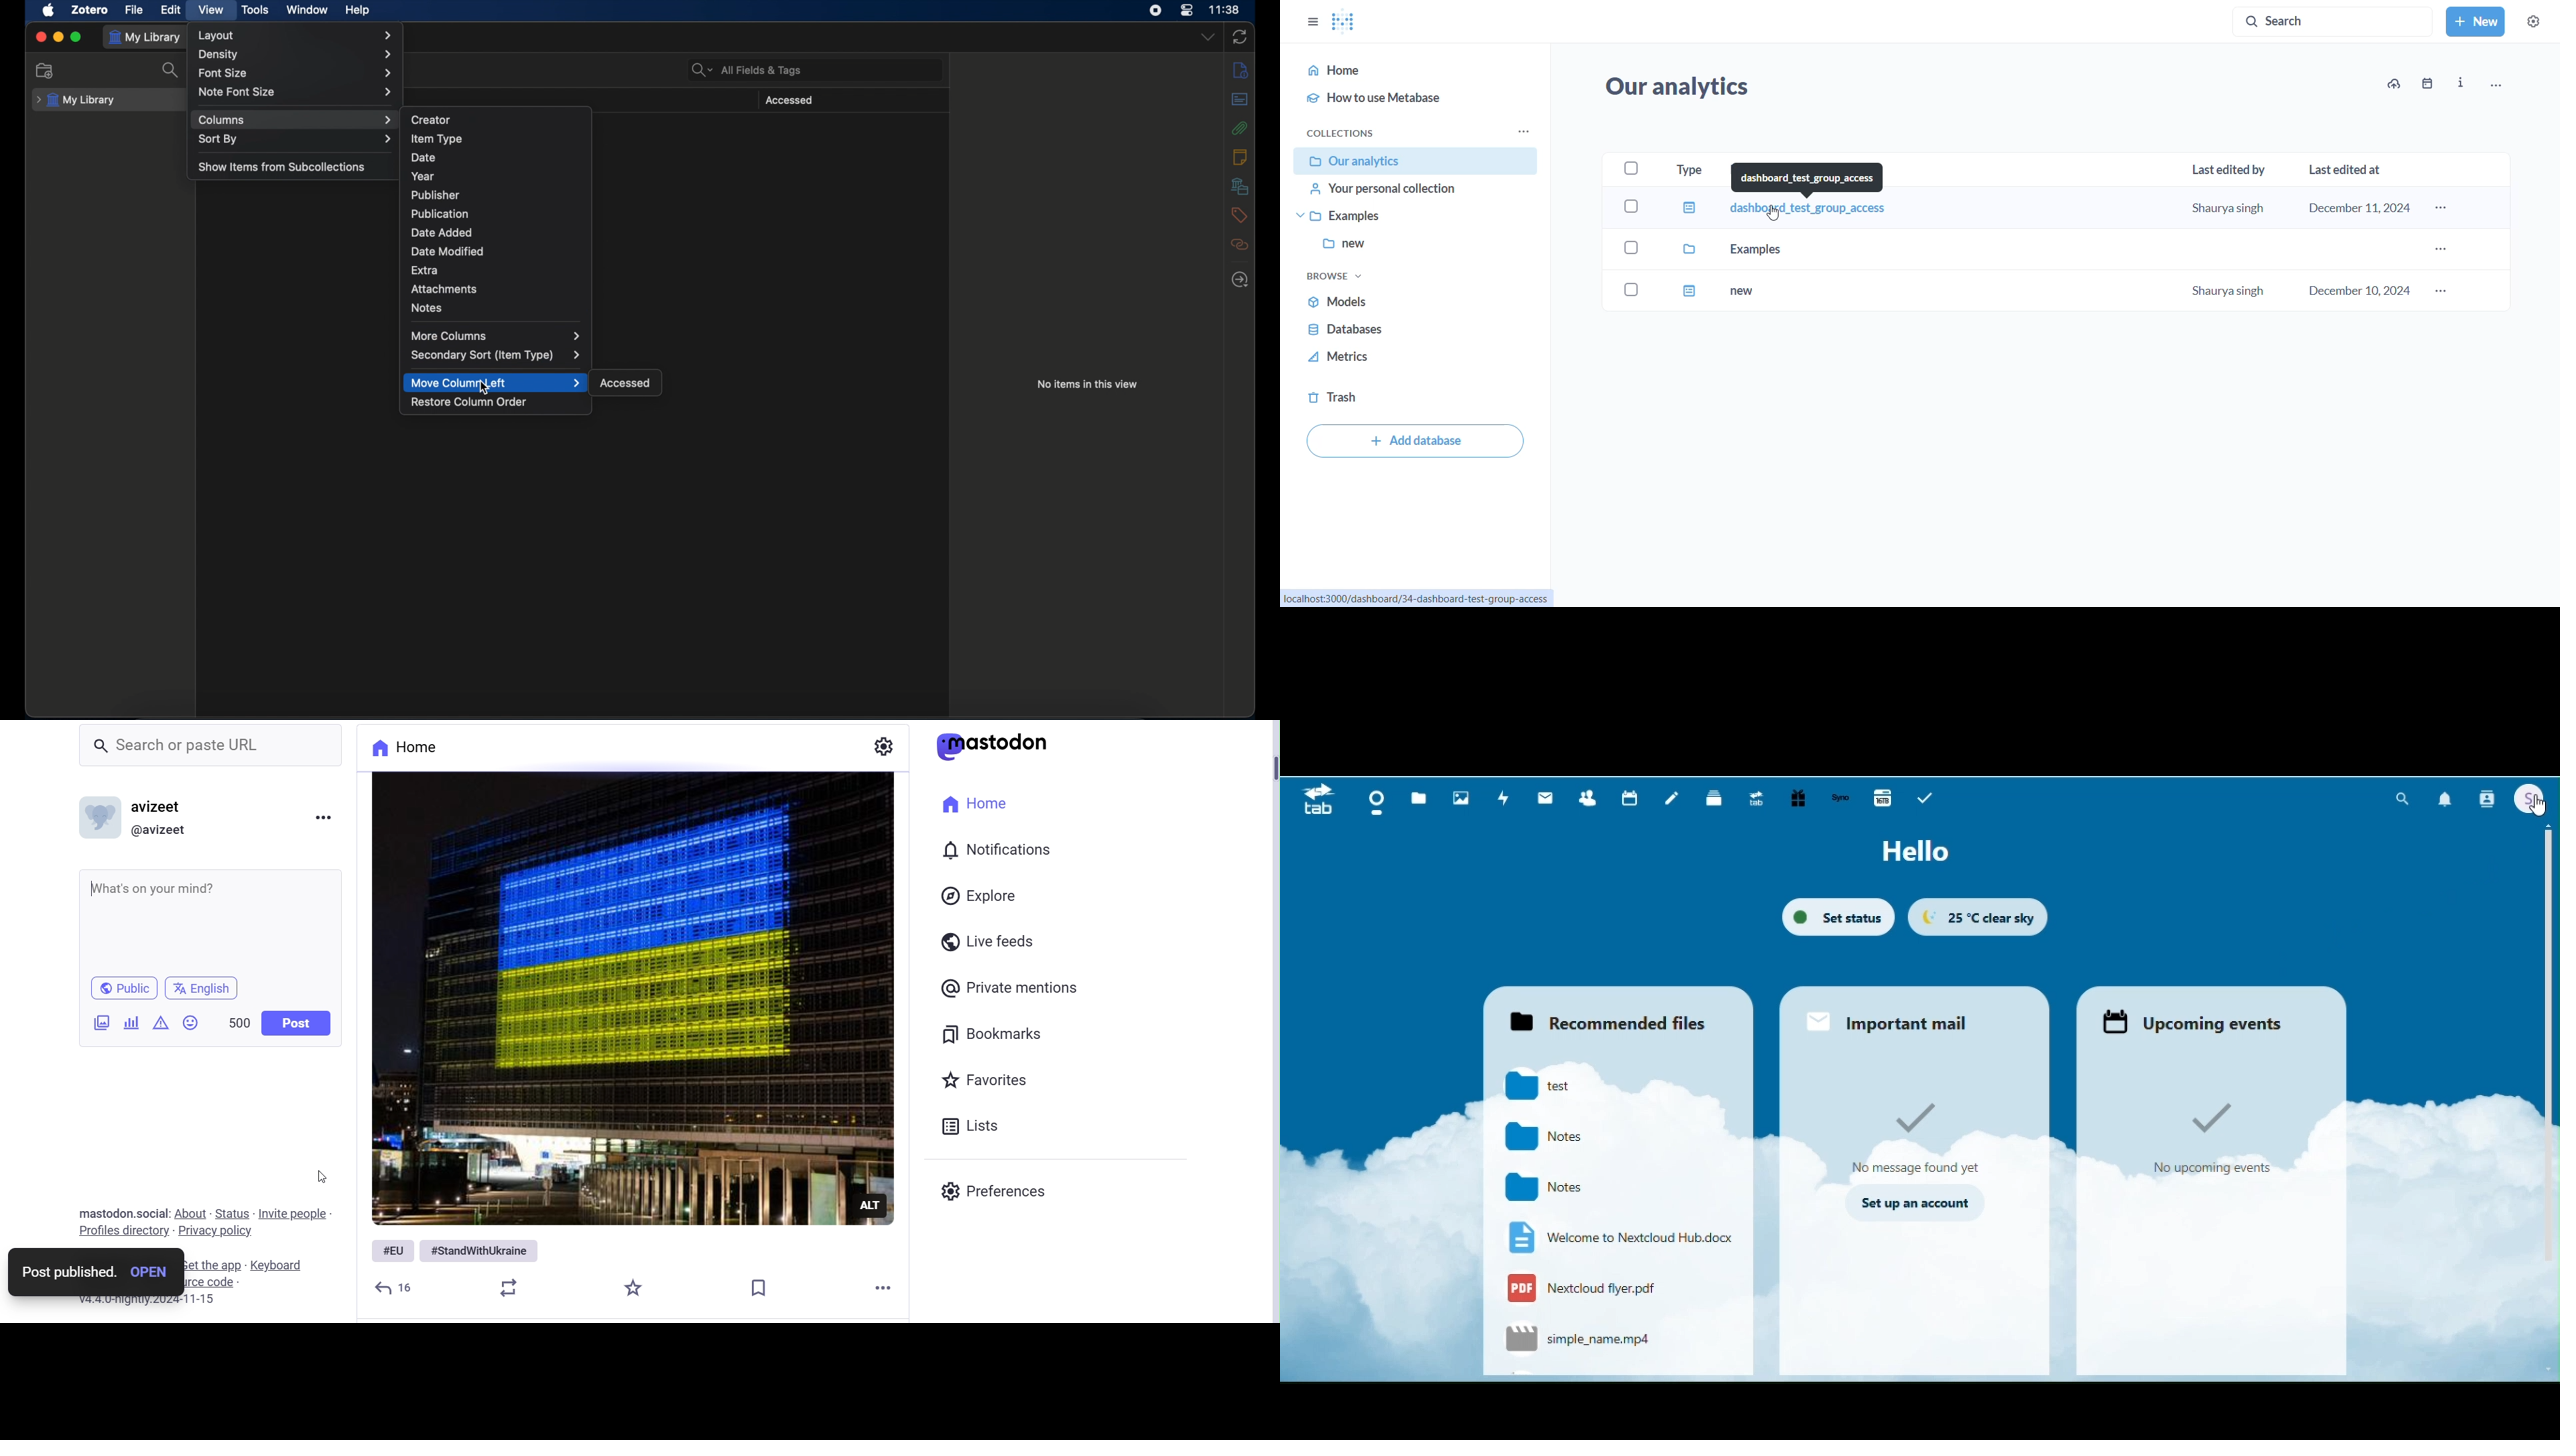 This screenshot has height=1456, width=2576. I want to click on Keyboard, so click(280, 1265).